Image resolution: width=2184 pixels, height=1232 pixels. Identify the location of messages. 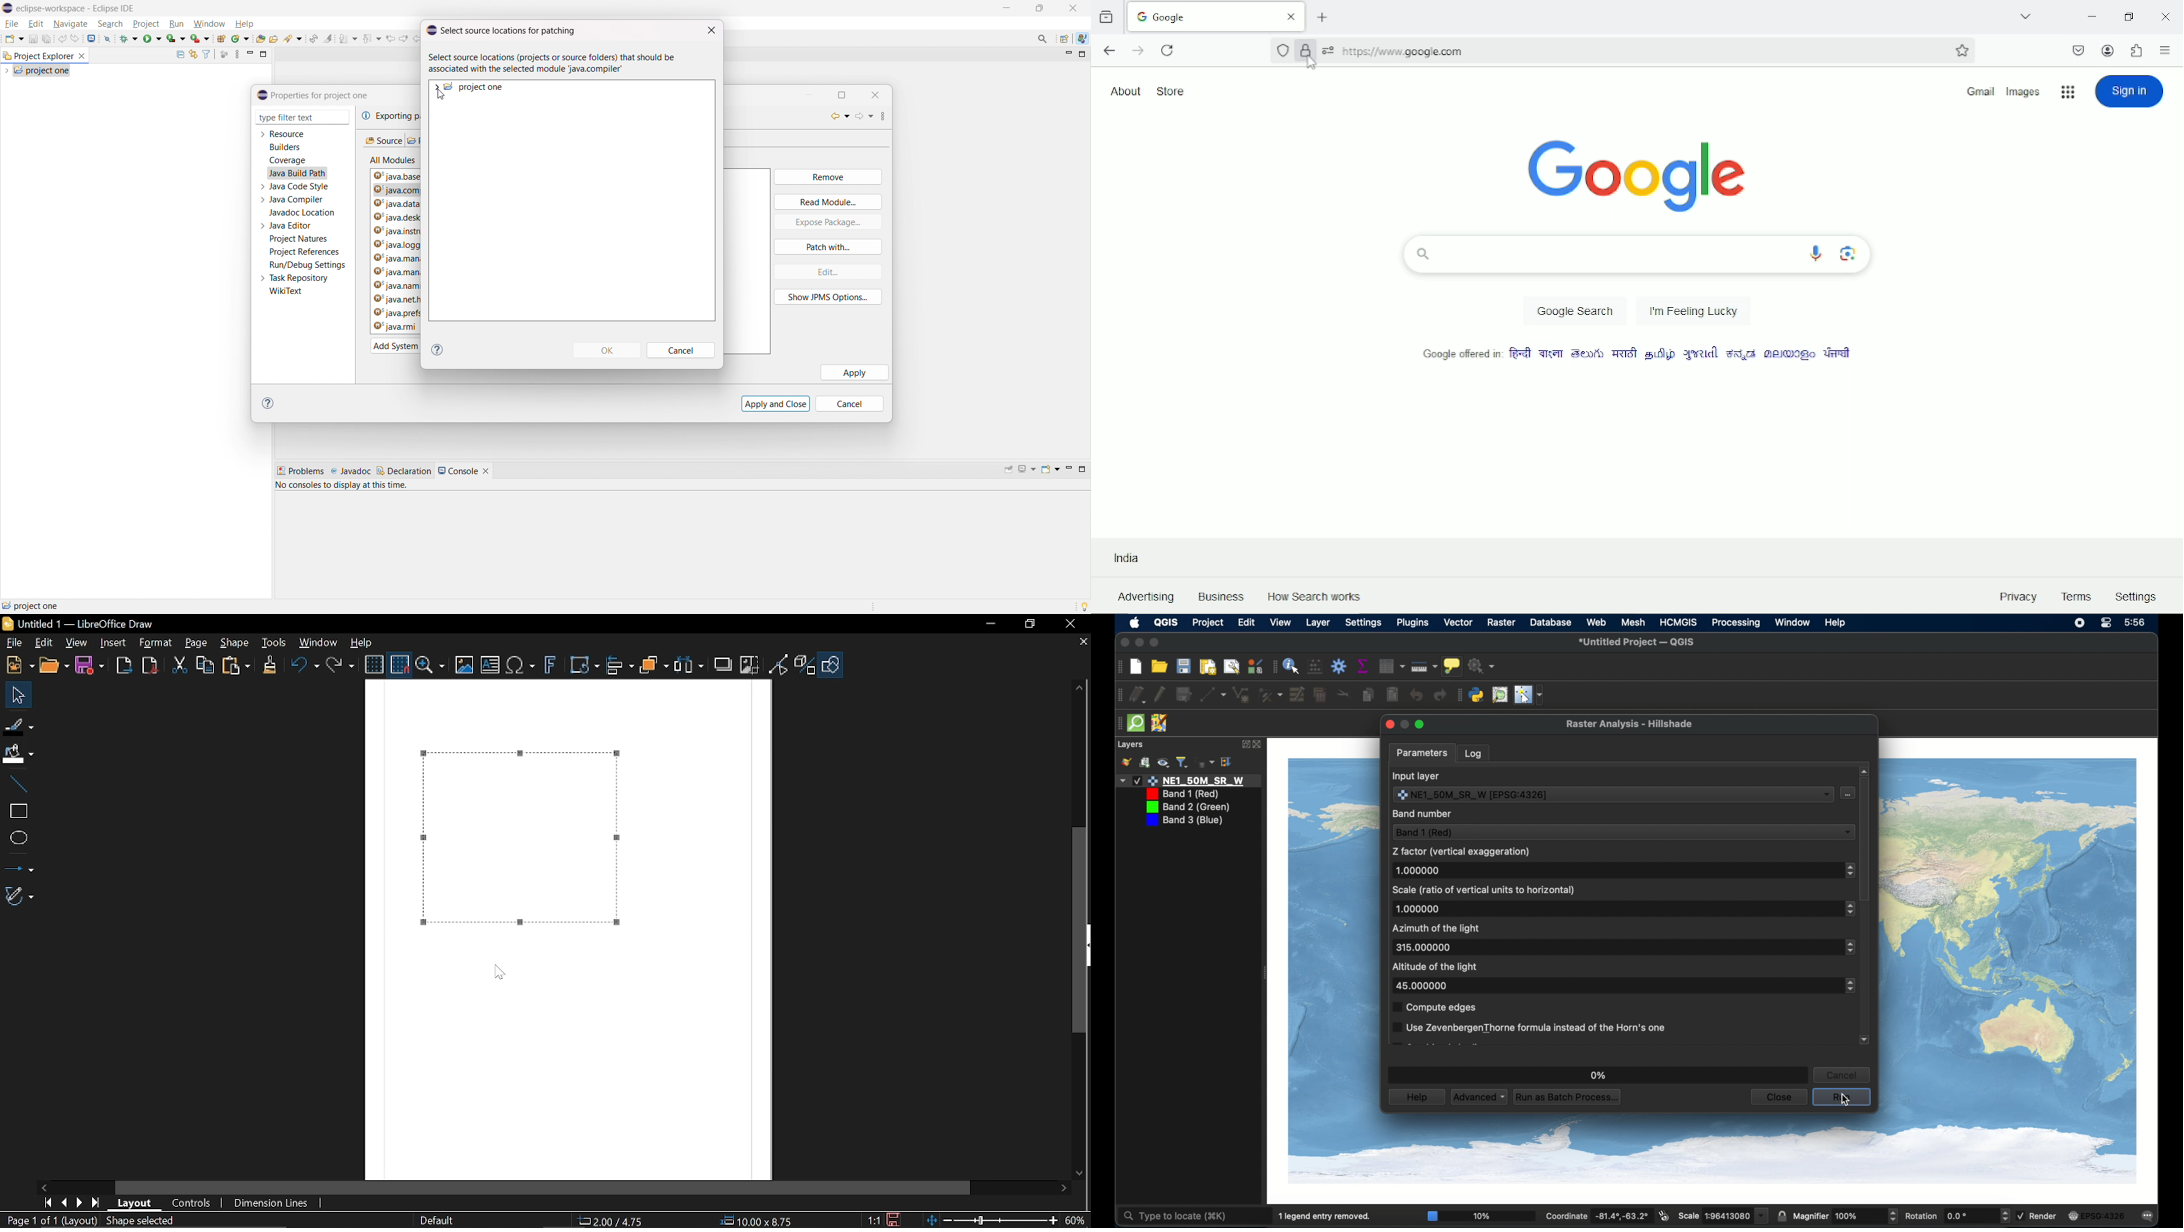
(2150, 1217).